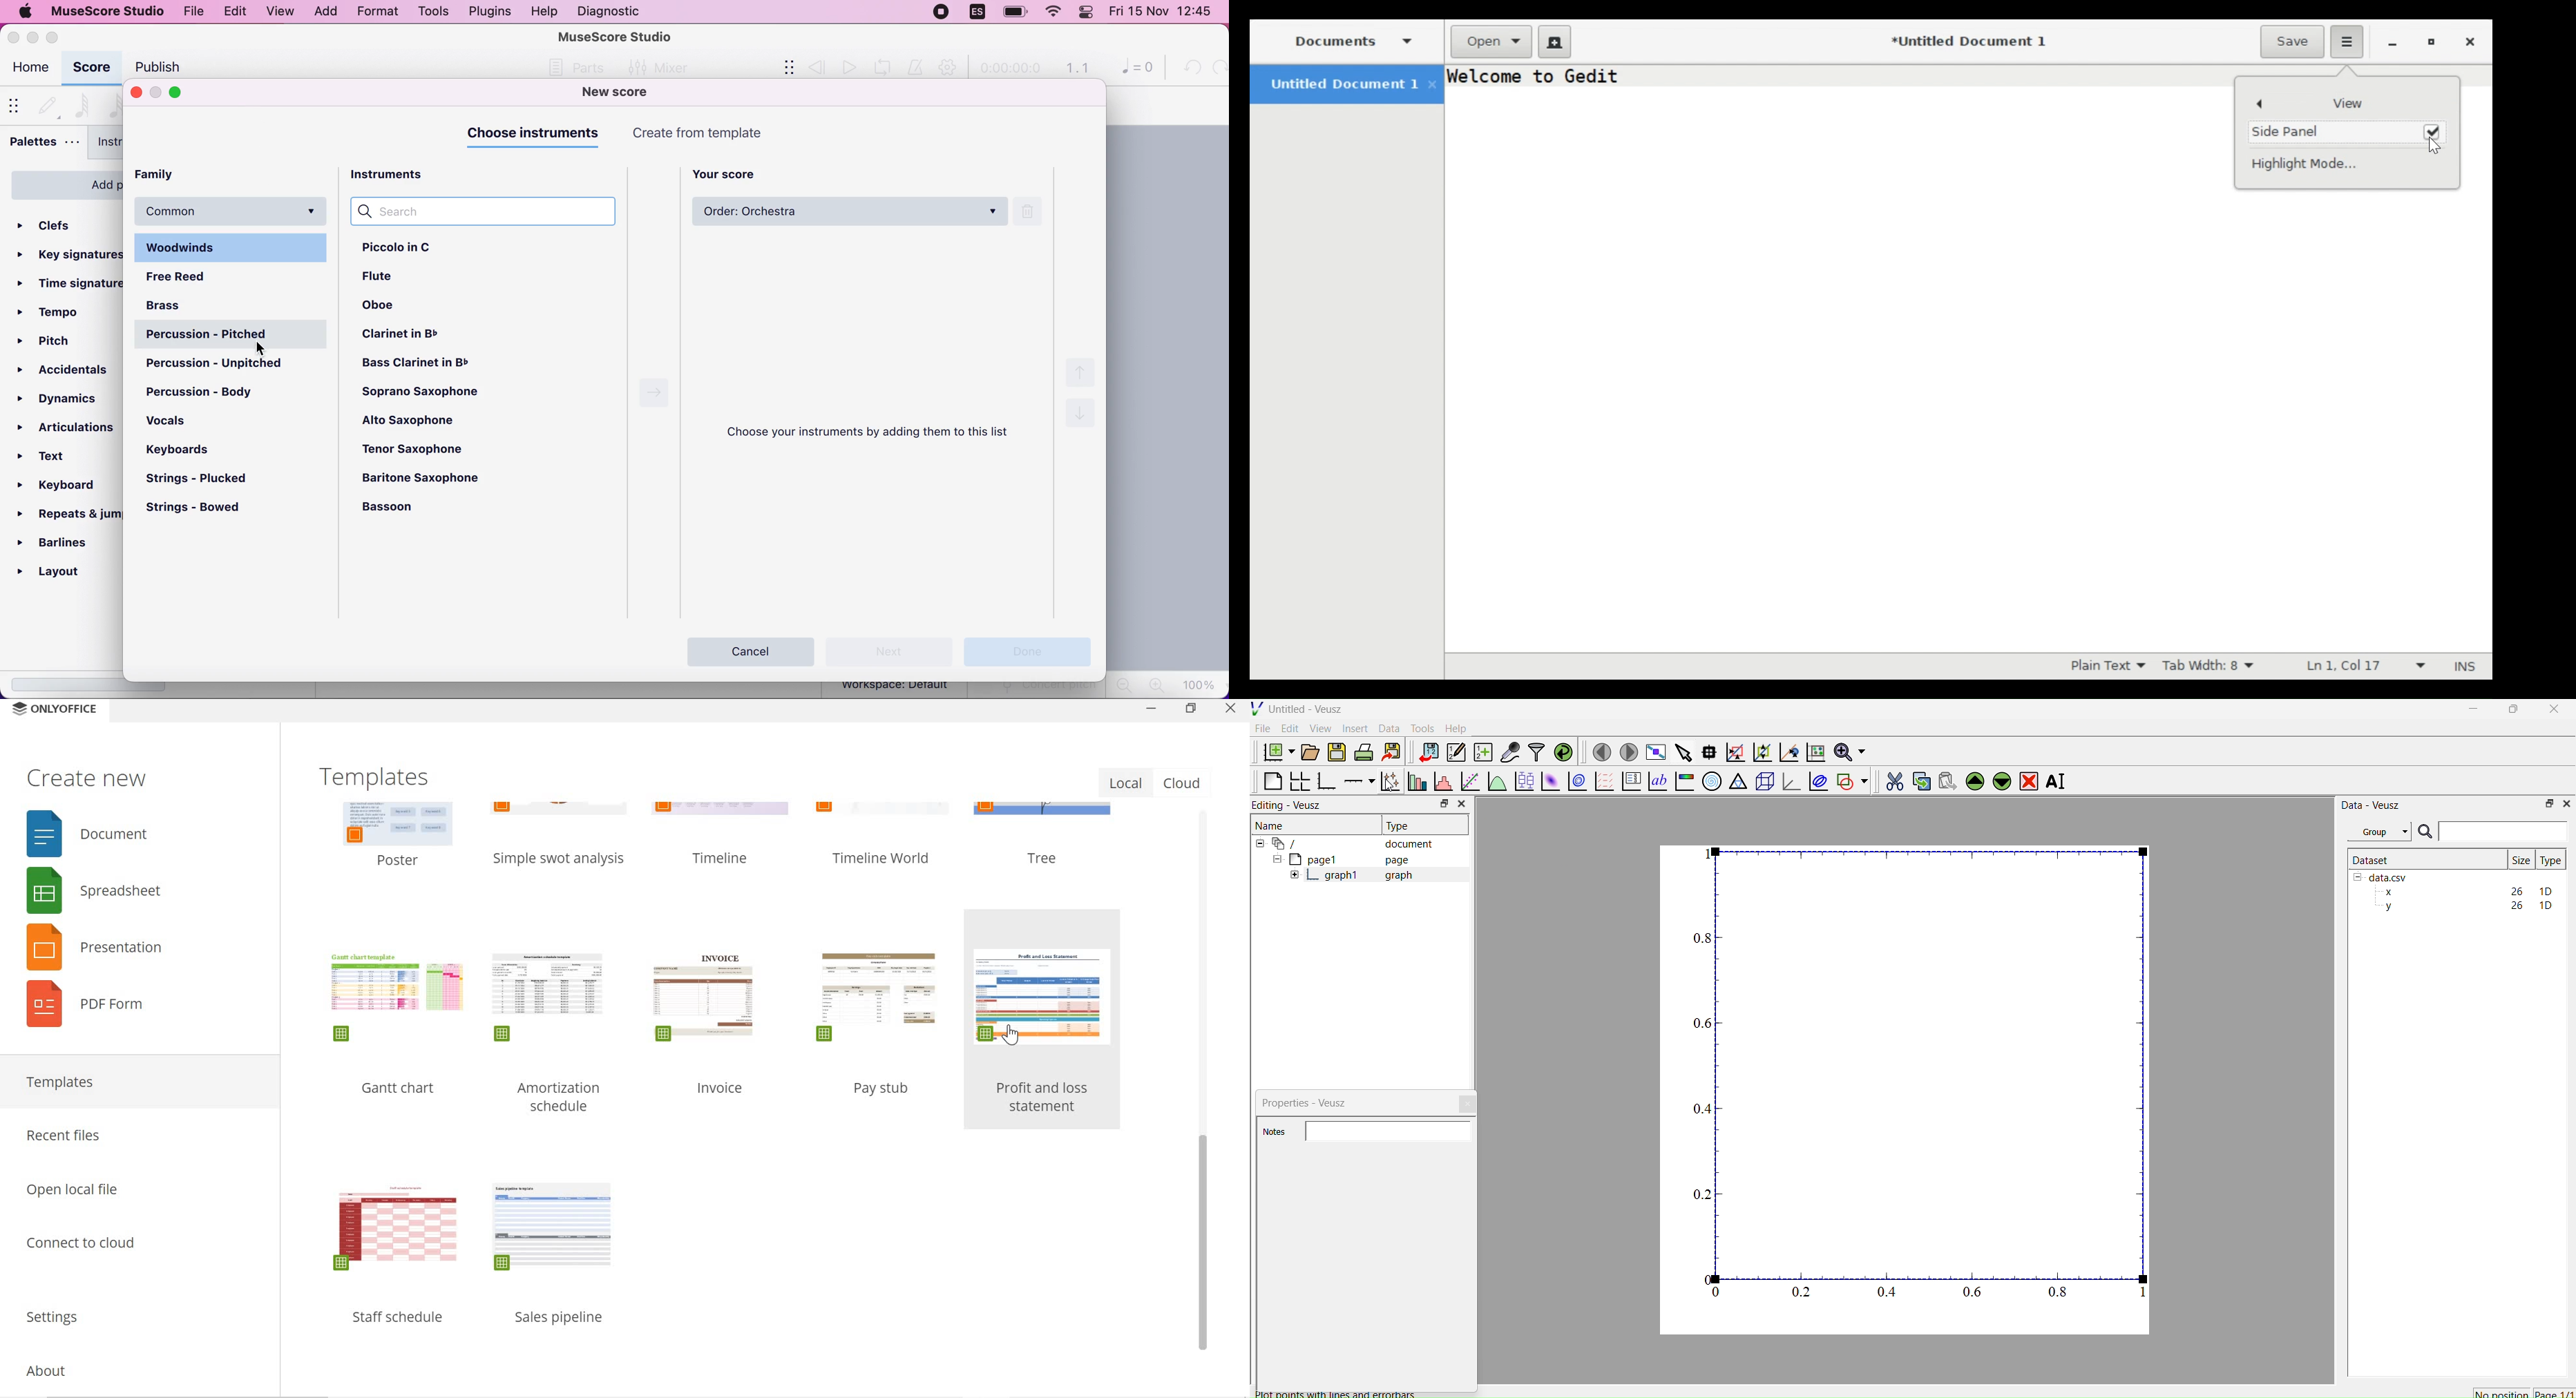 The image size is (2576, 1400). I want to click on Profit and loss statement, so click(1044, 1099).